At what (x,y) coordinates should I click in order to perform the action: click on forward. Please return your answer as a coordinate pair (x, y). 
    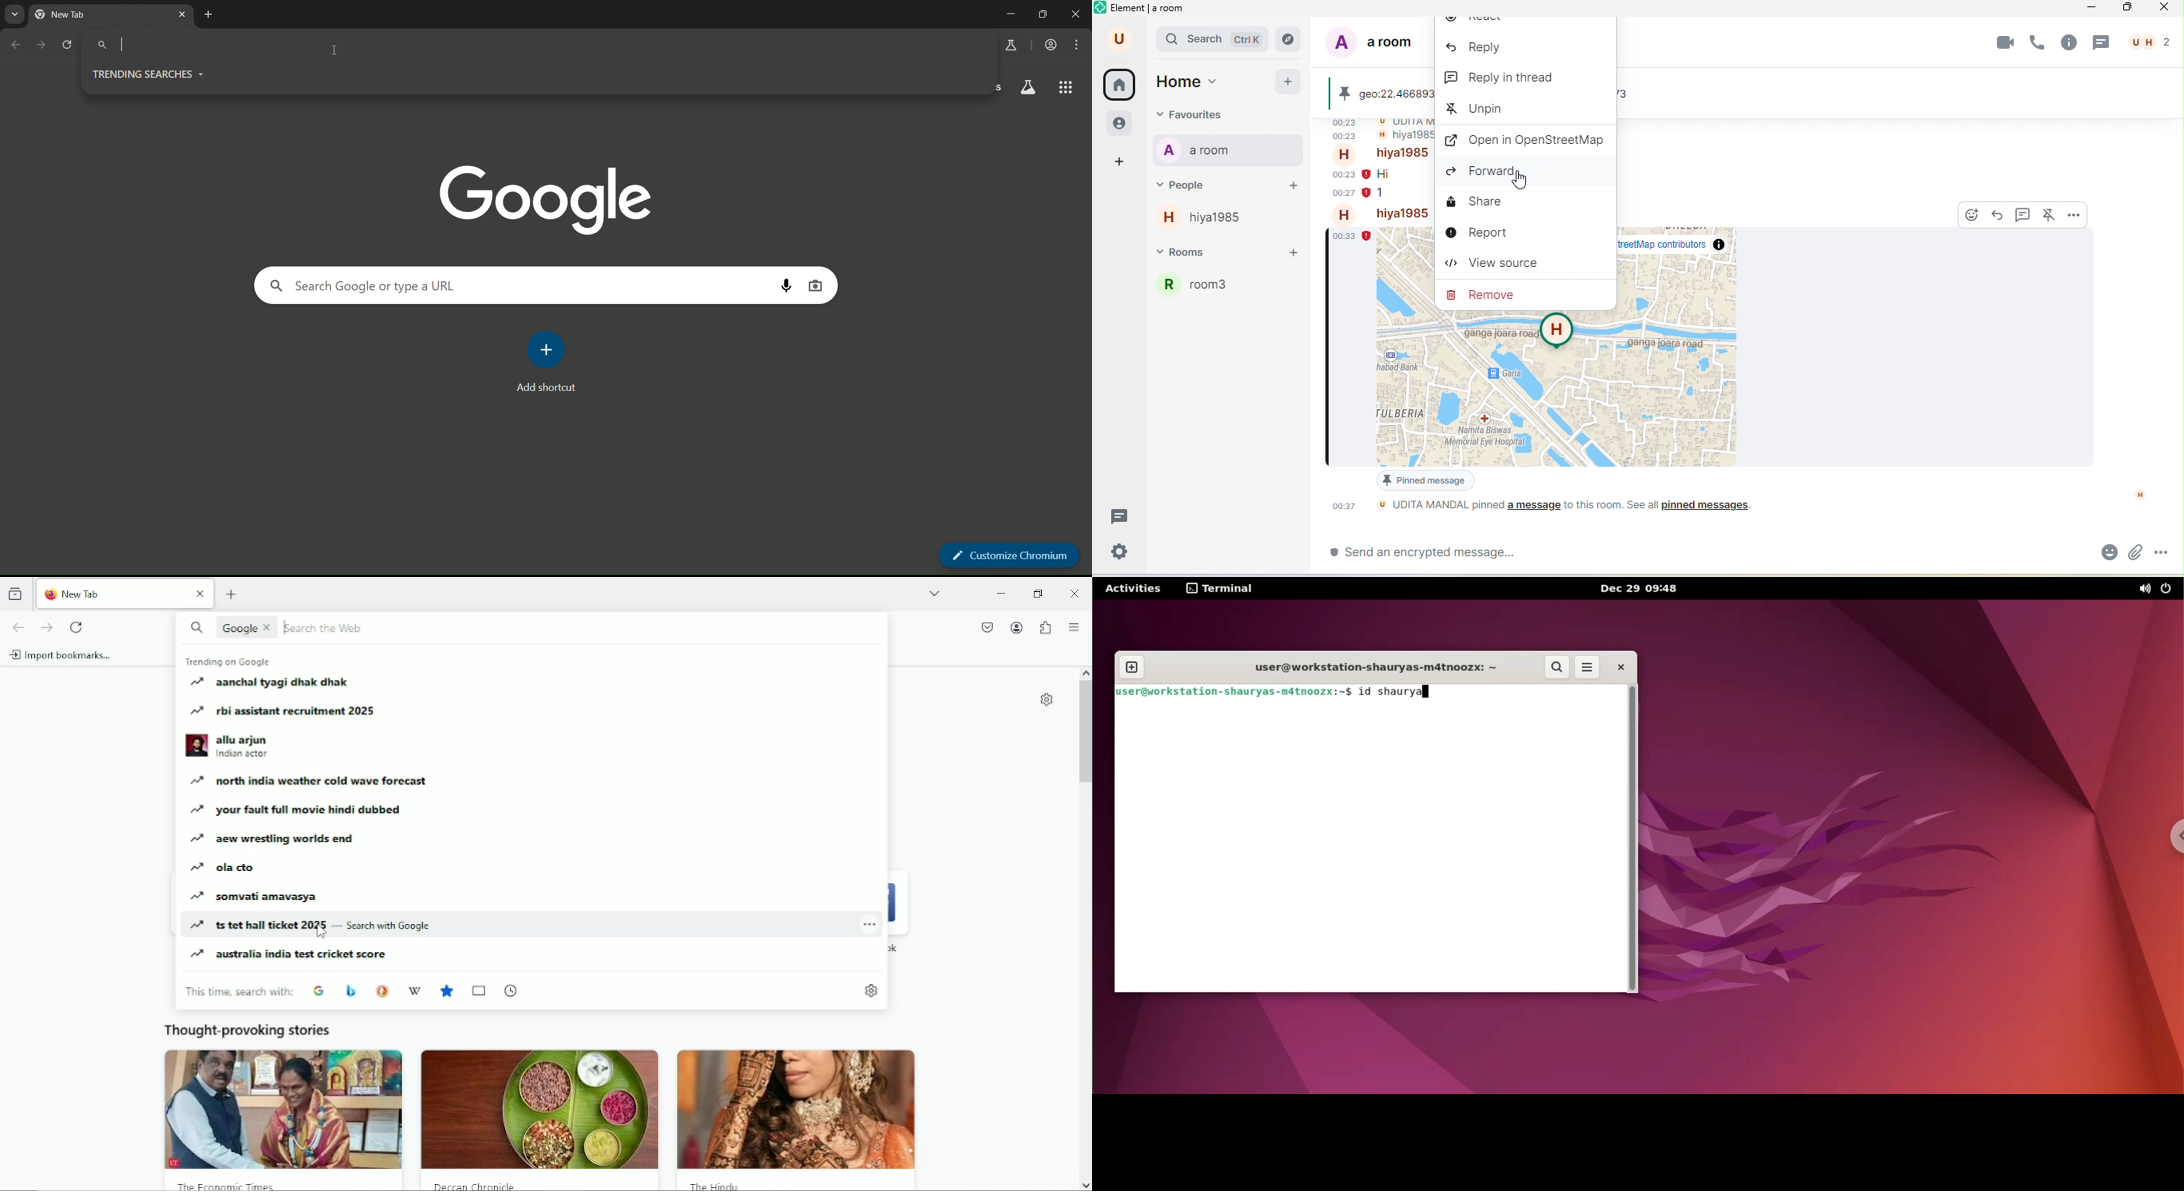
    Looking at the image, I should click on (1493, 173).